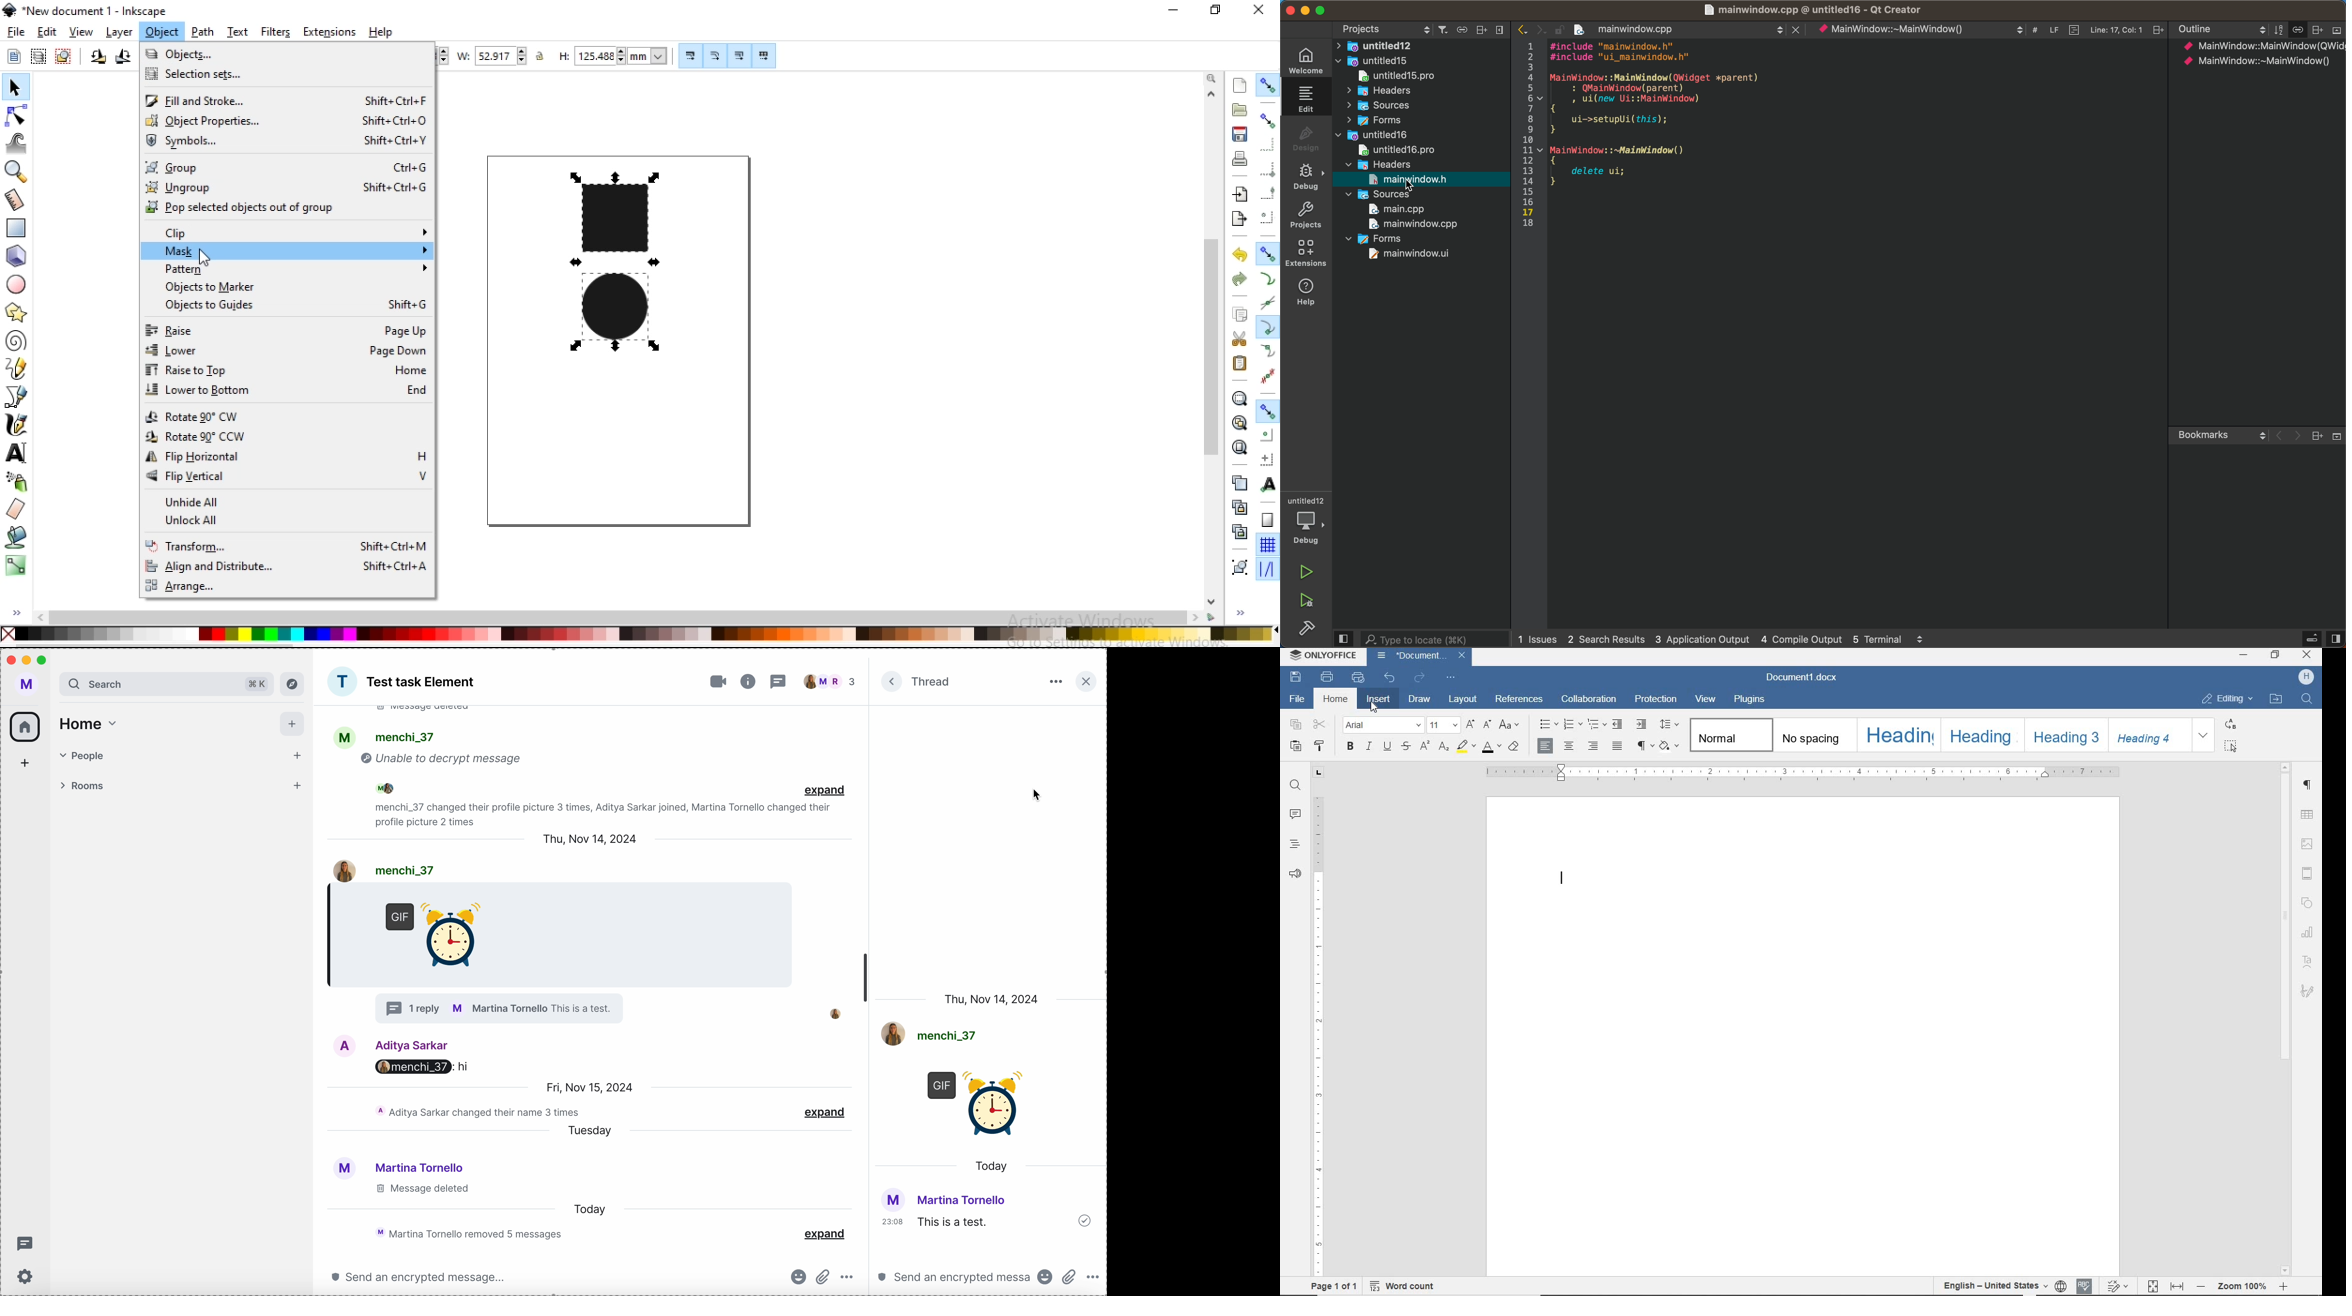  I want to click on copy, so click(1241, 316).